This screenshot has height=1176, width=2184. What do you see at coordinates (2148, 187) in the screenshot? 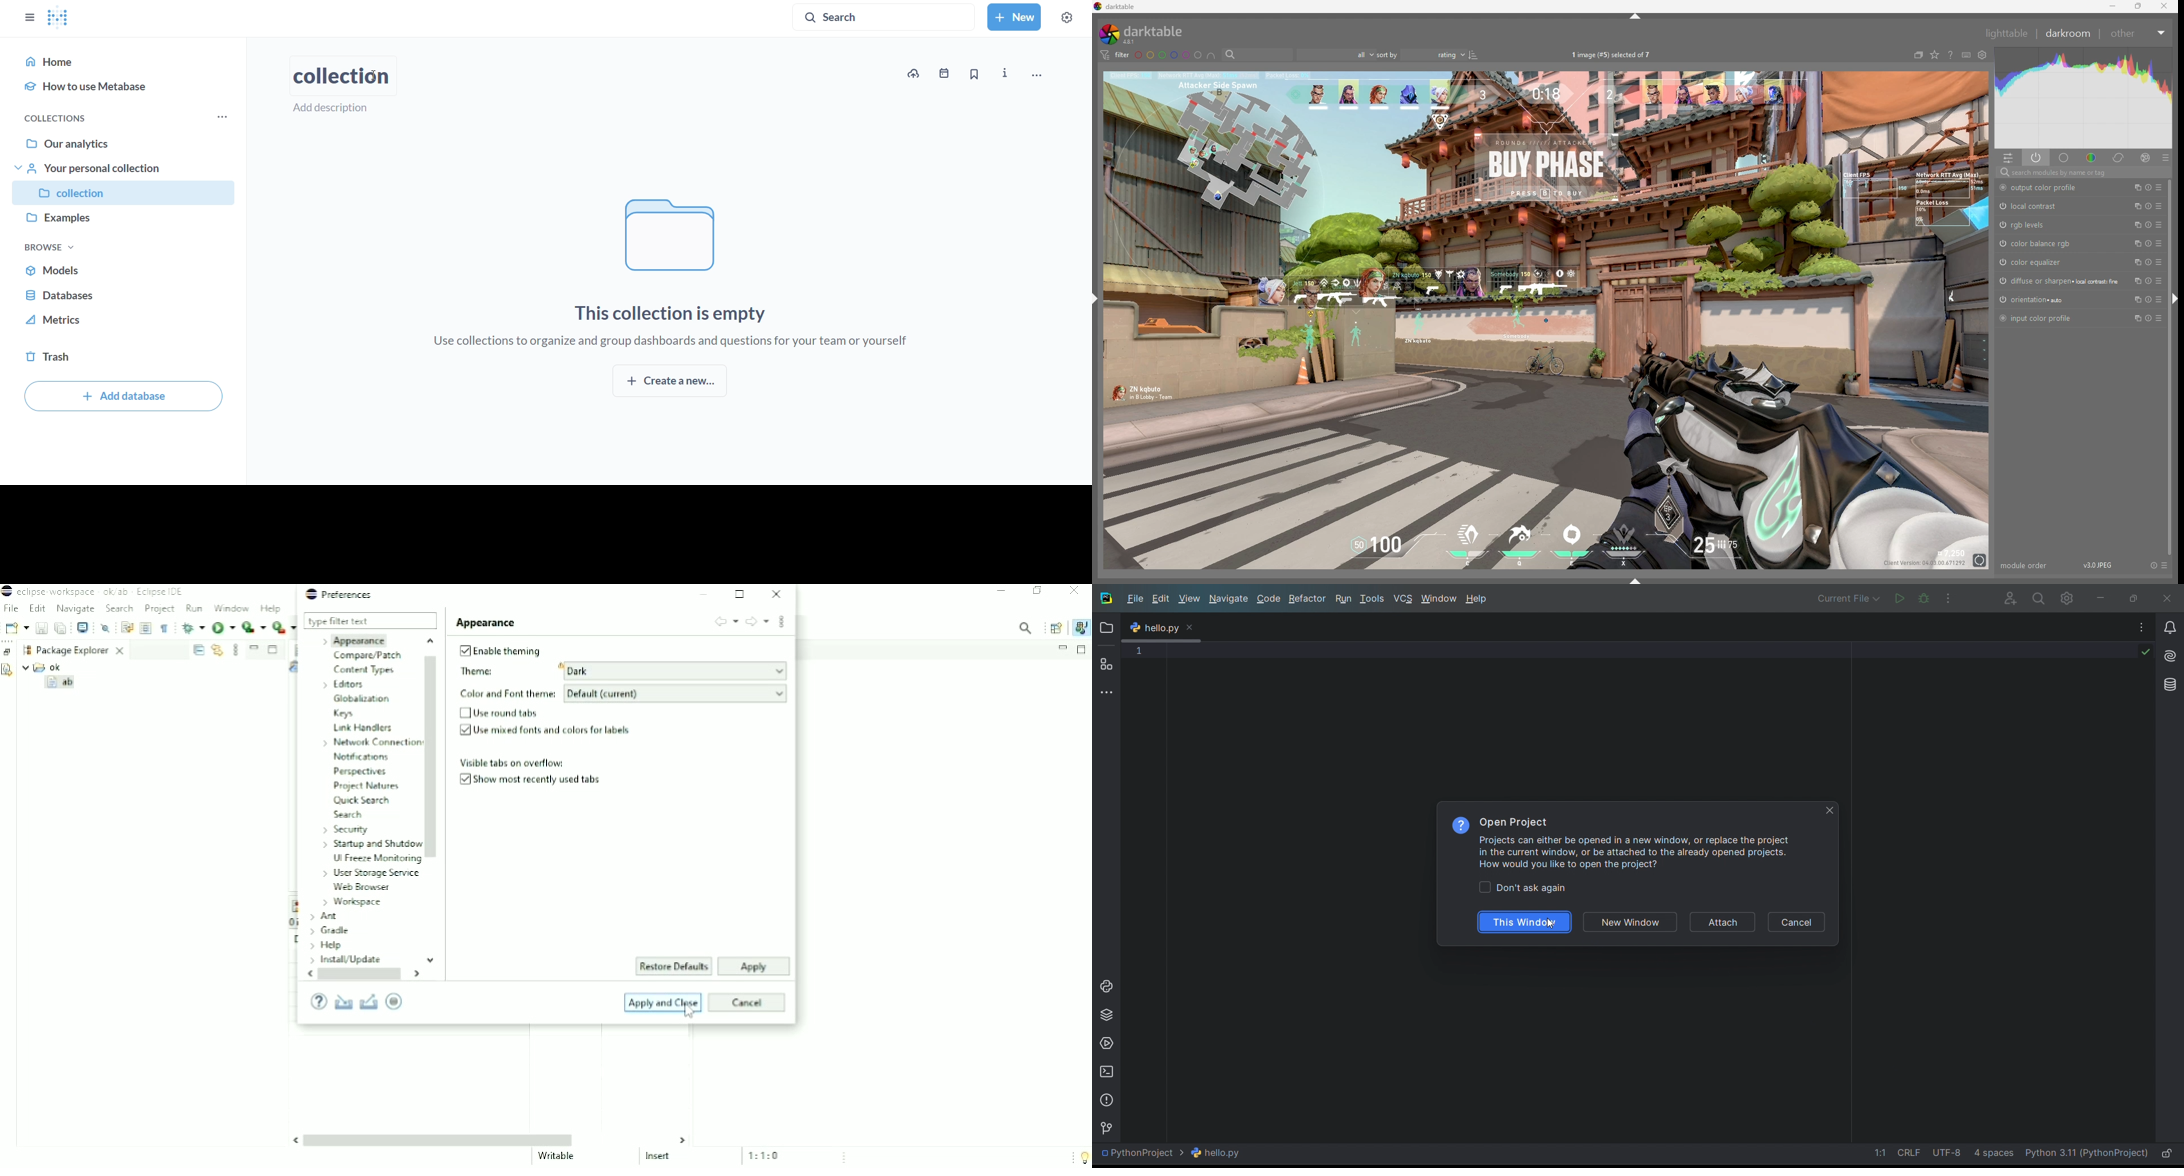
I see `reset` at bounding box center [2148, 187].